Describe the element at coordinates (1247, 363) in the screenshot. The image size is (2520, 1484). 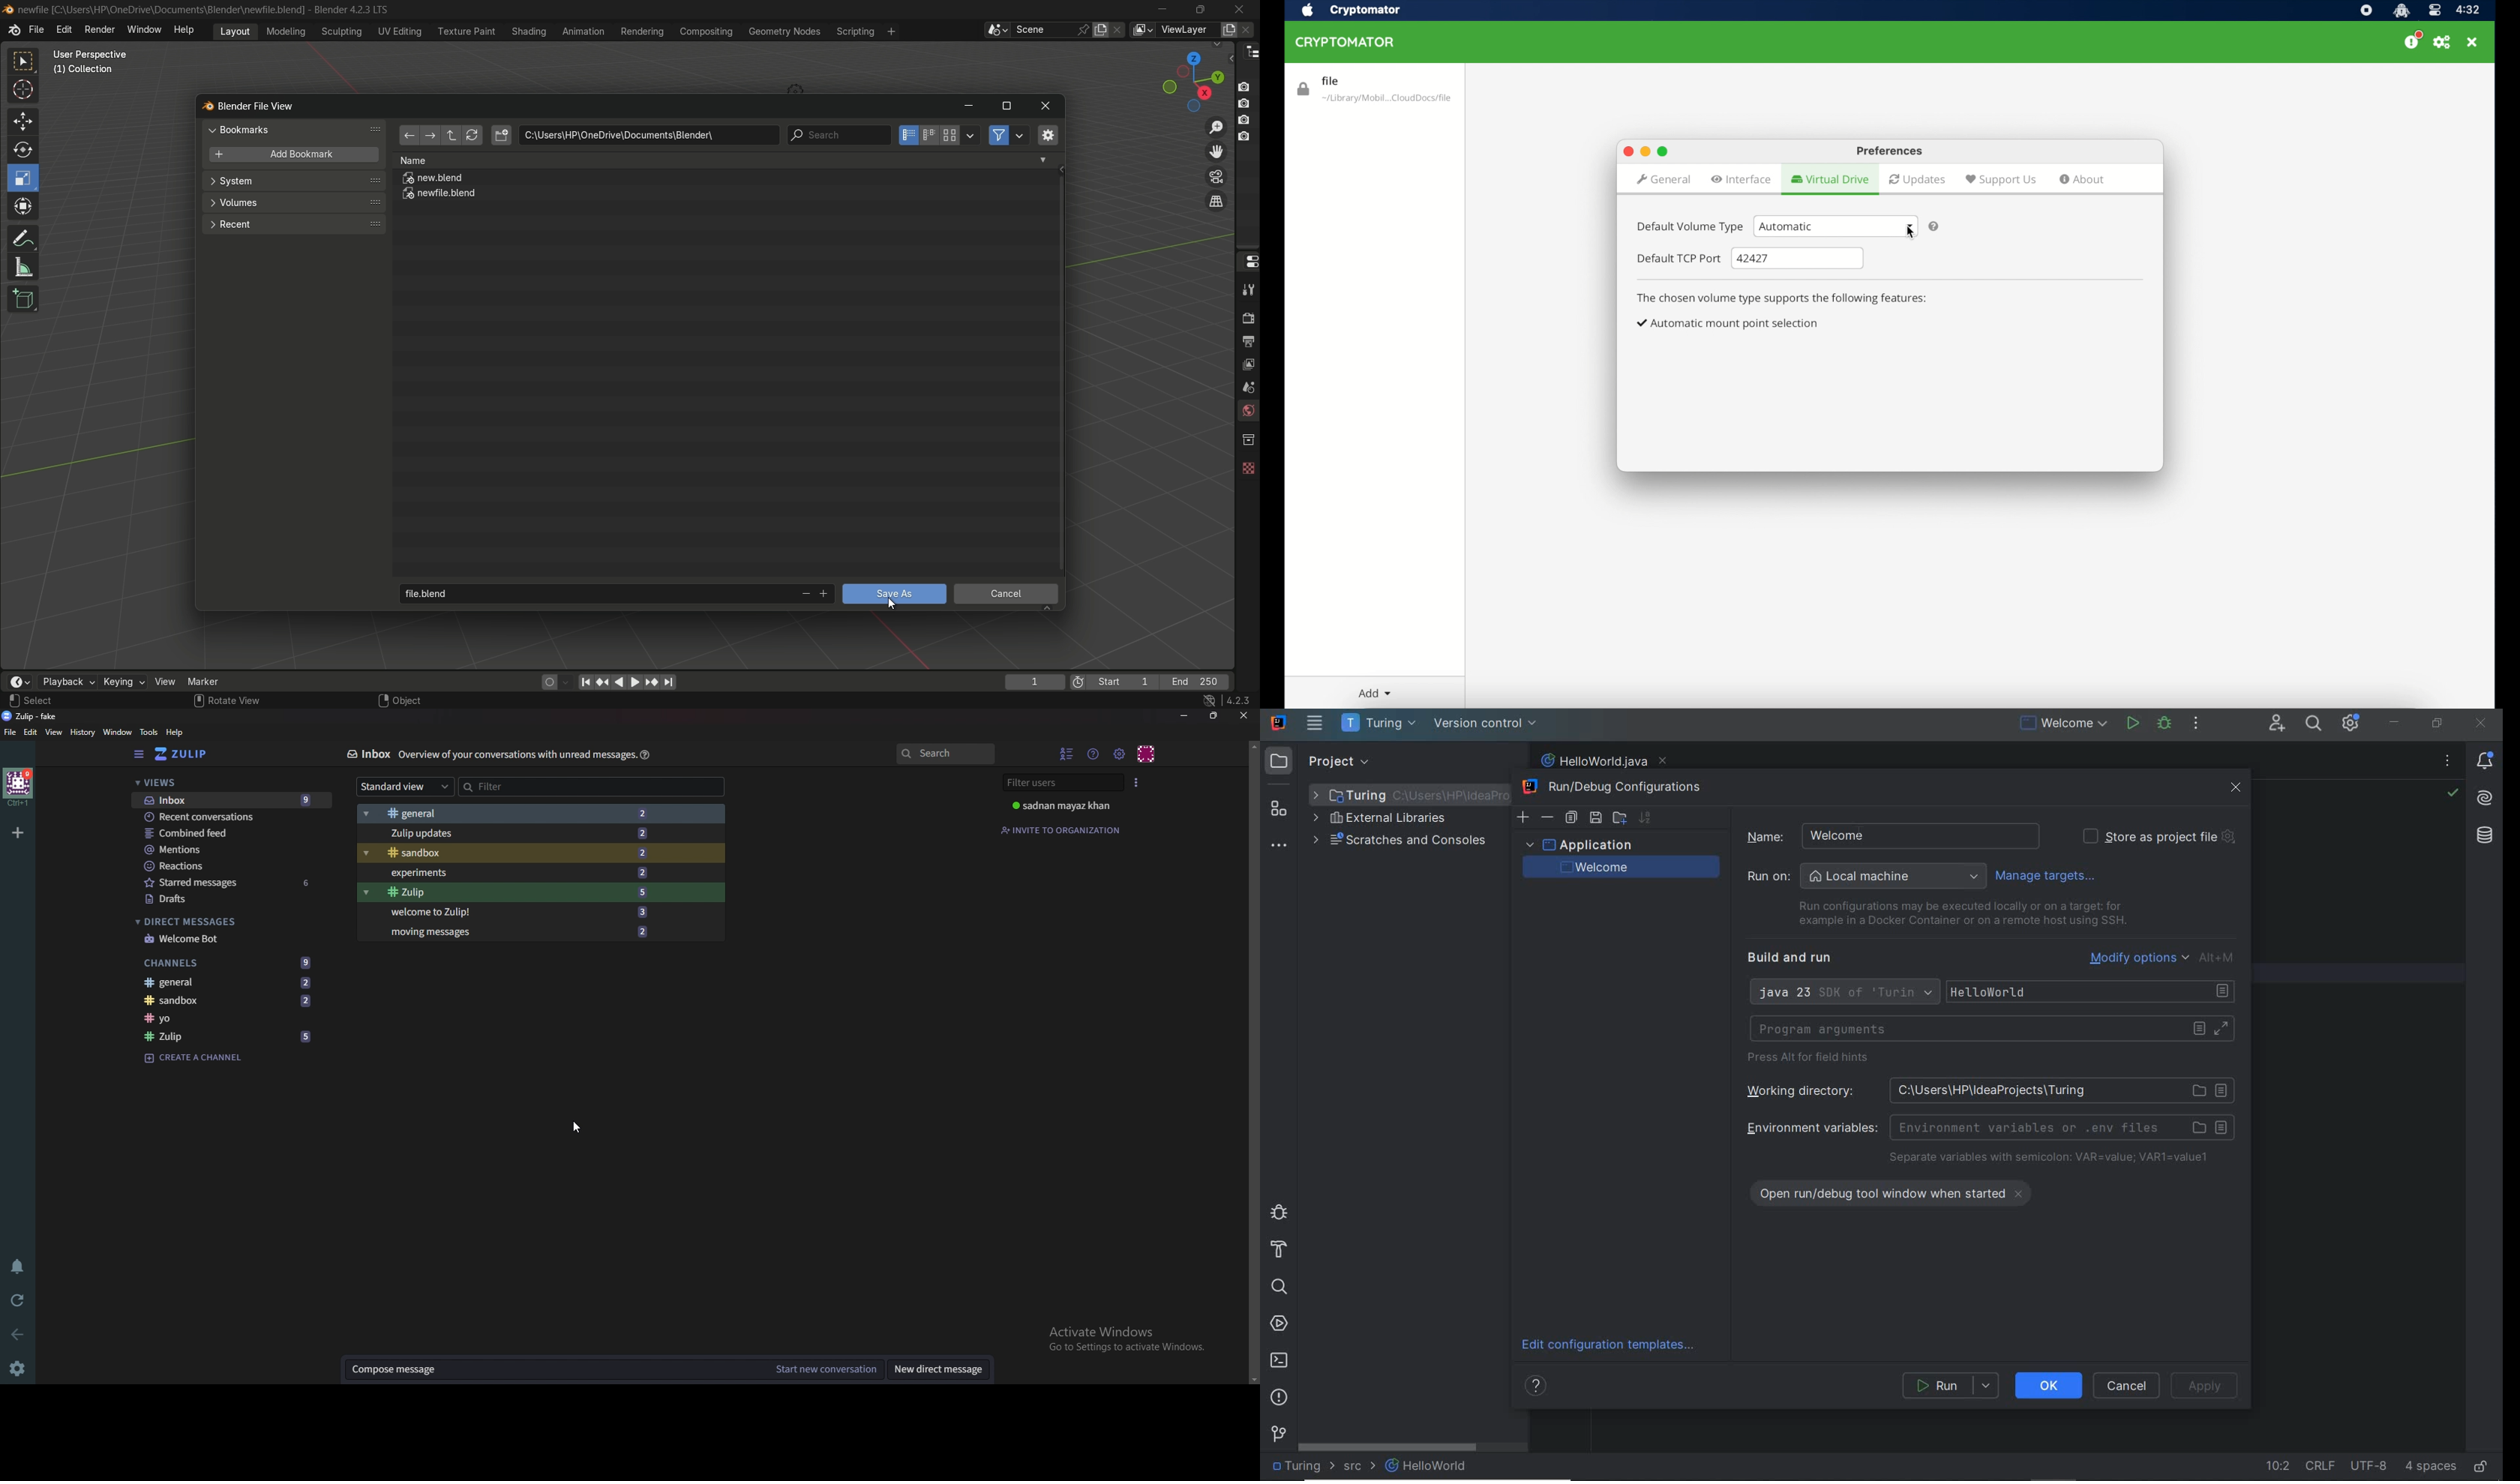
I see `view layer` at that location.